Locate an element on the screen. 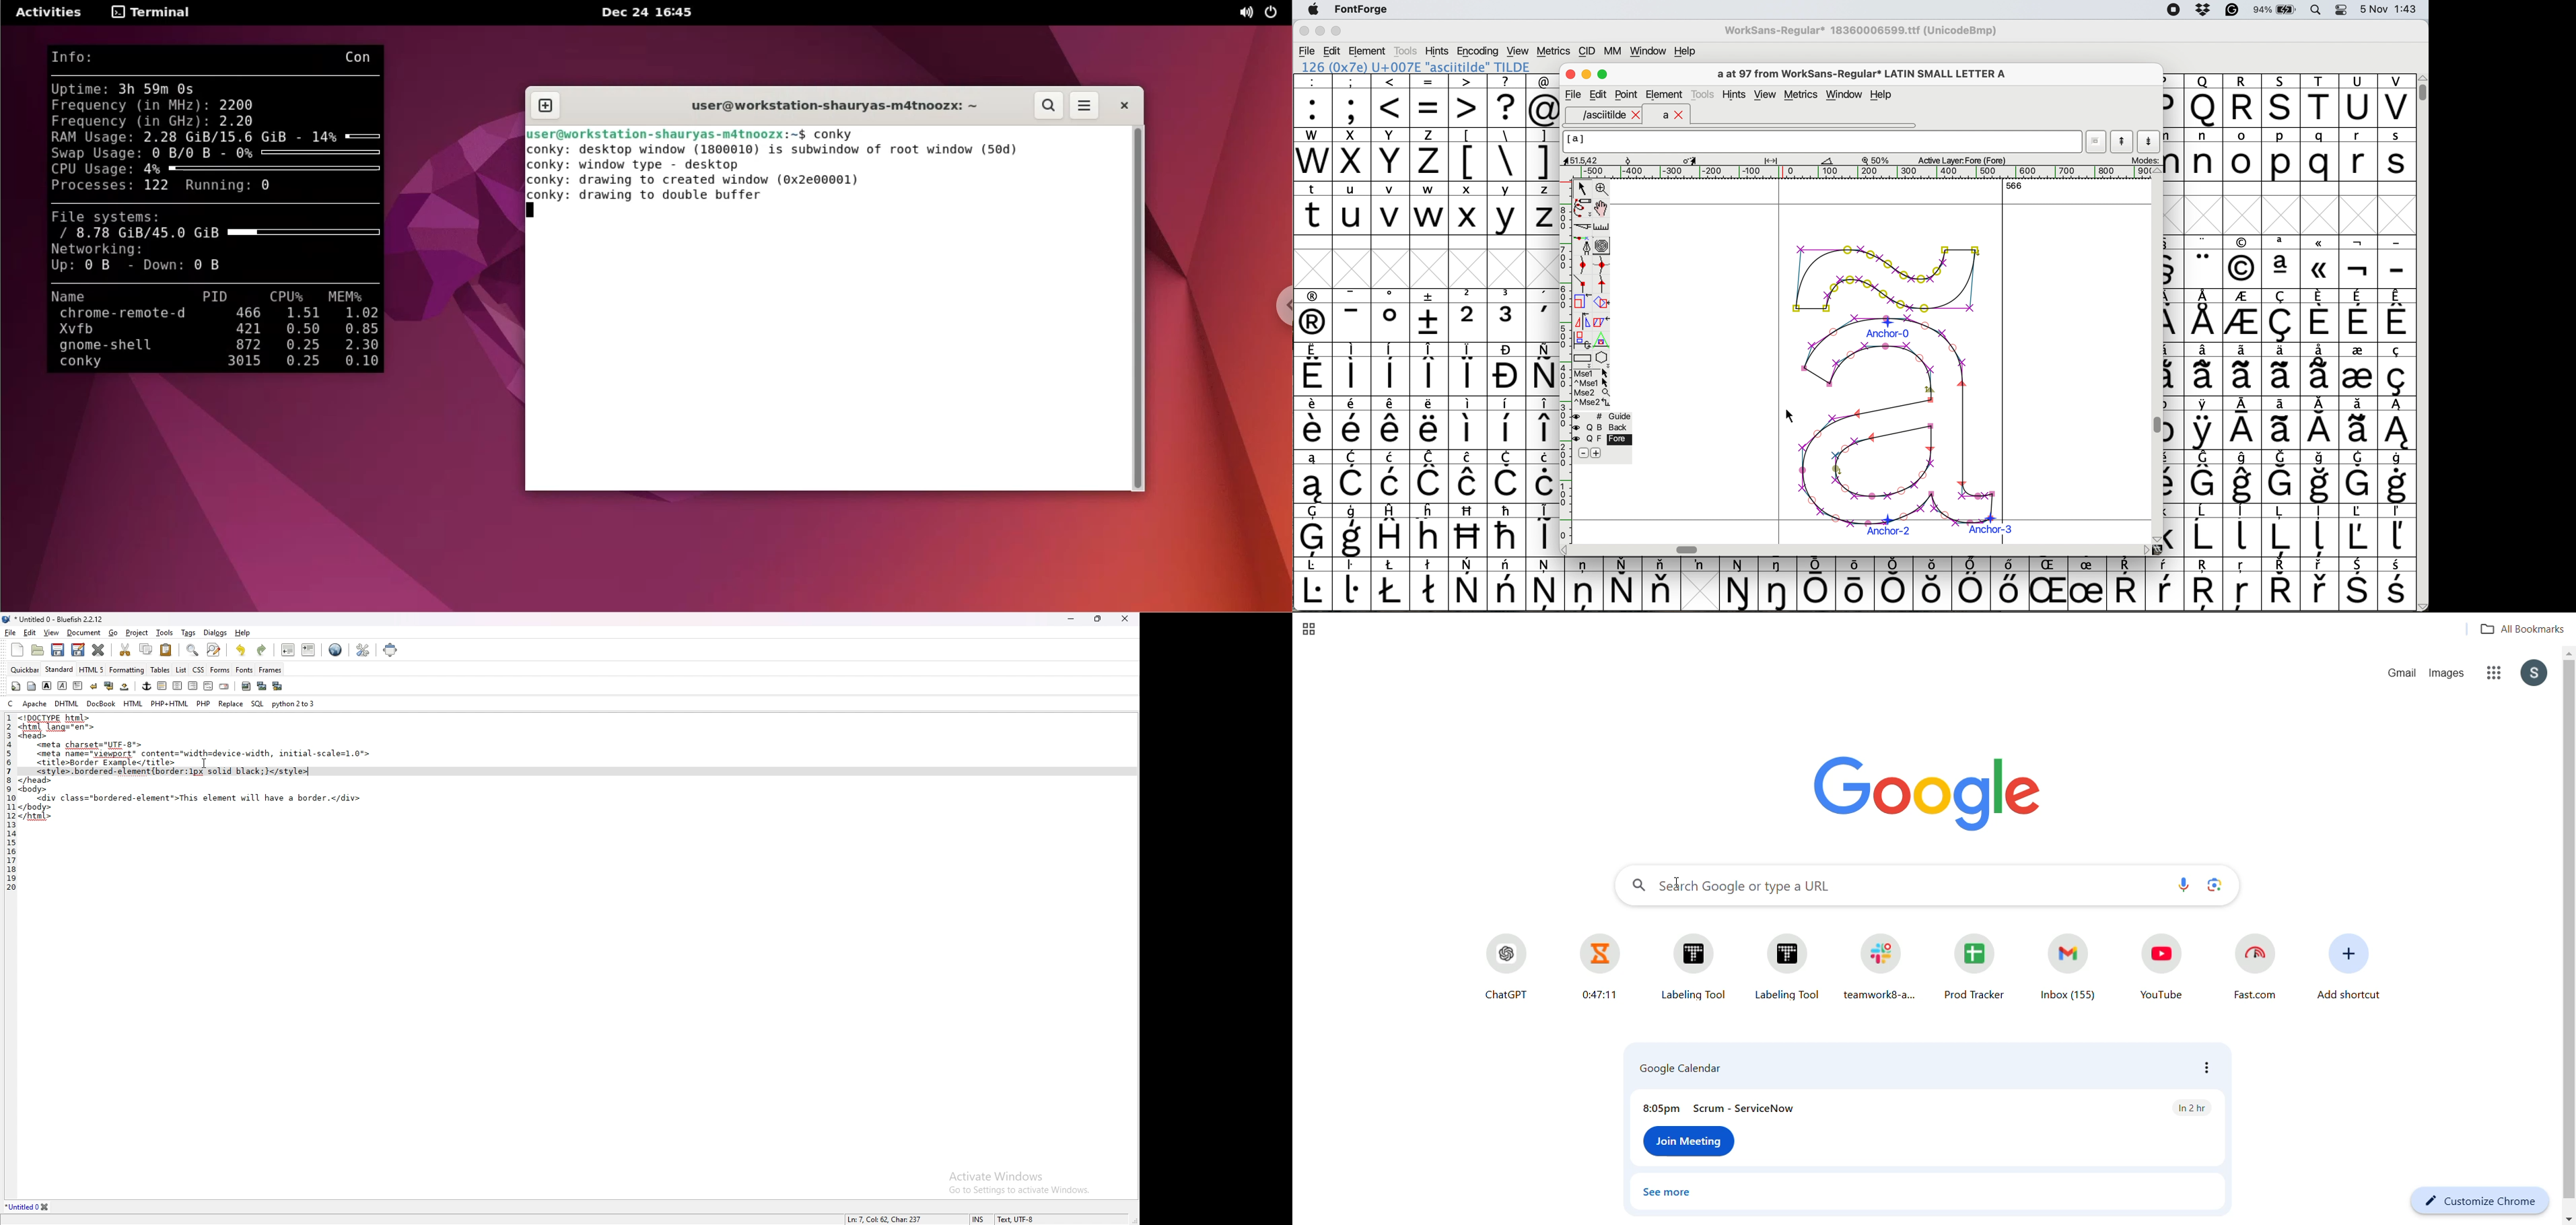 Image resolution: width=2576 pixels, height=1232 pixels. fontforge is located at coordinates (1364, 10).